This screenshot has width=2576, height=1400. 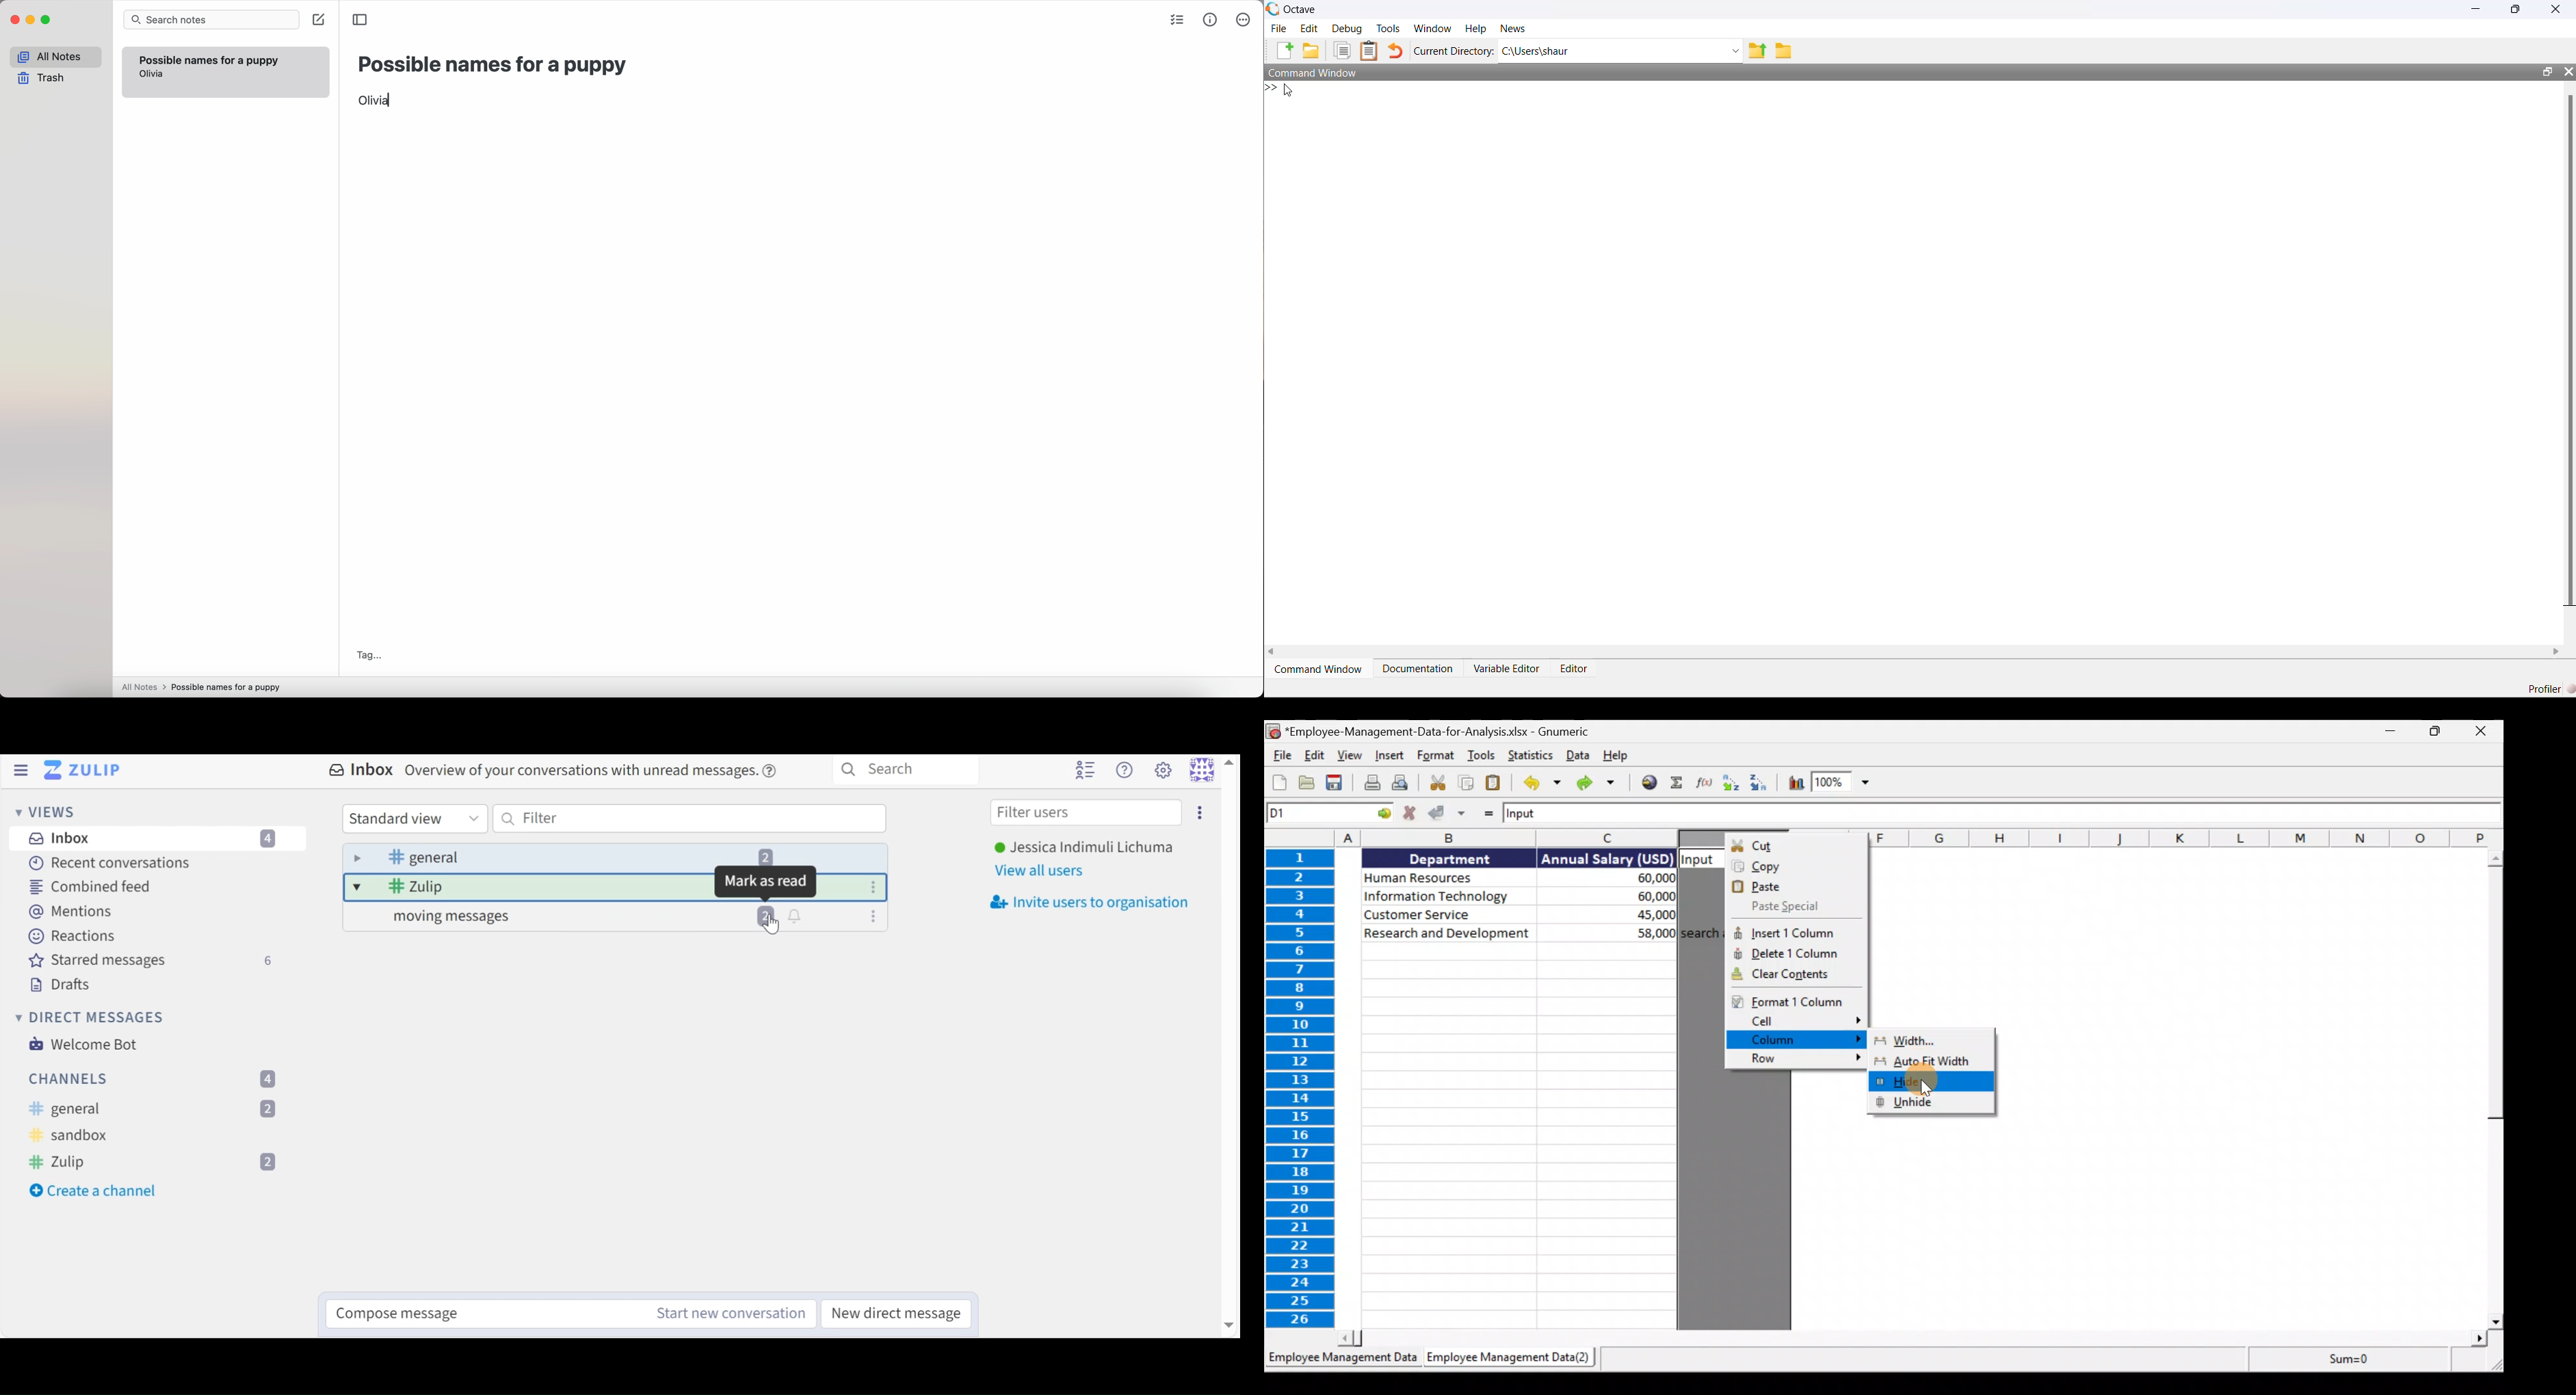 I want to click on Help menu, so click(x=1127, y=771).